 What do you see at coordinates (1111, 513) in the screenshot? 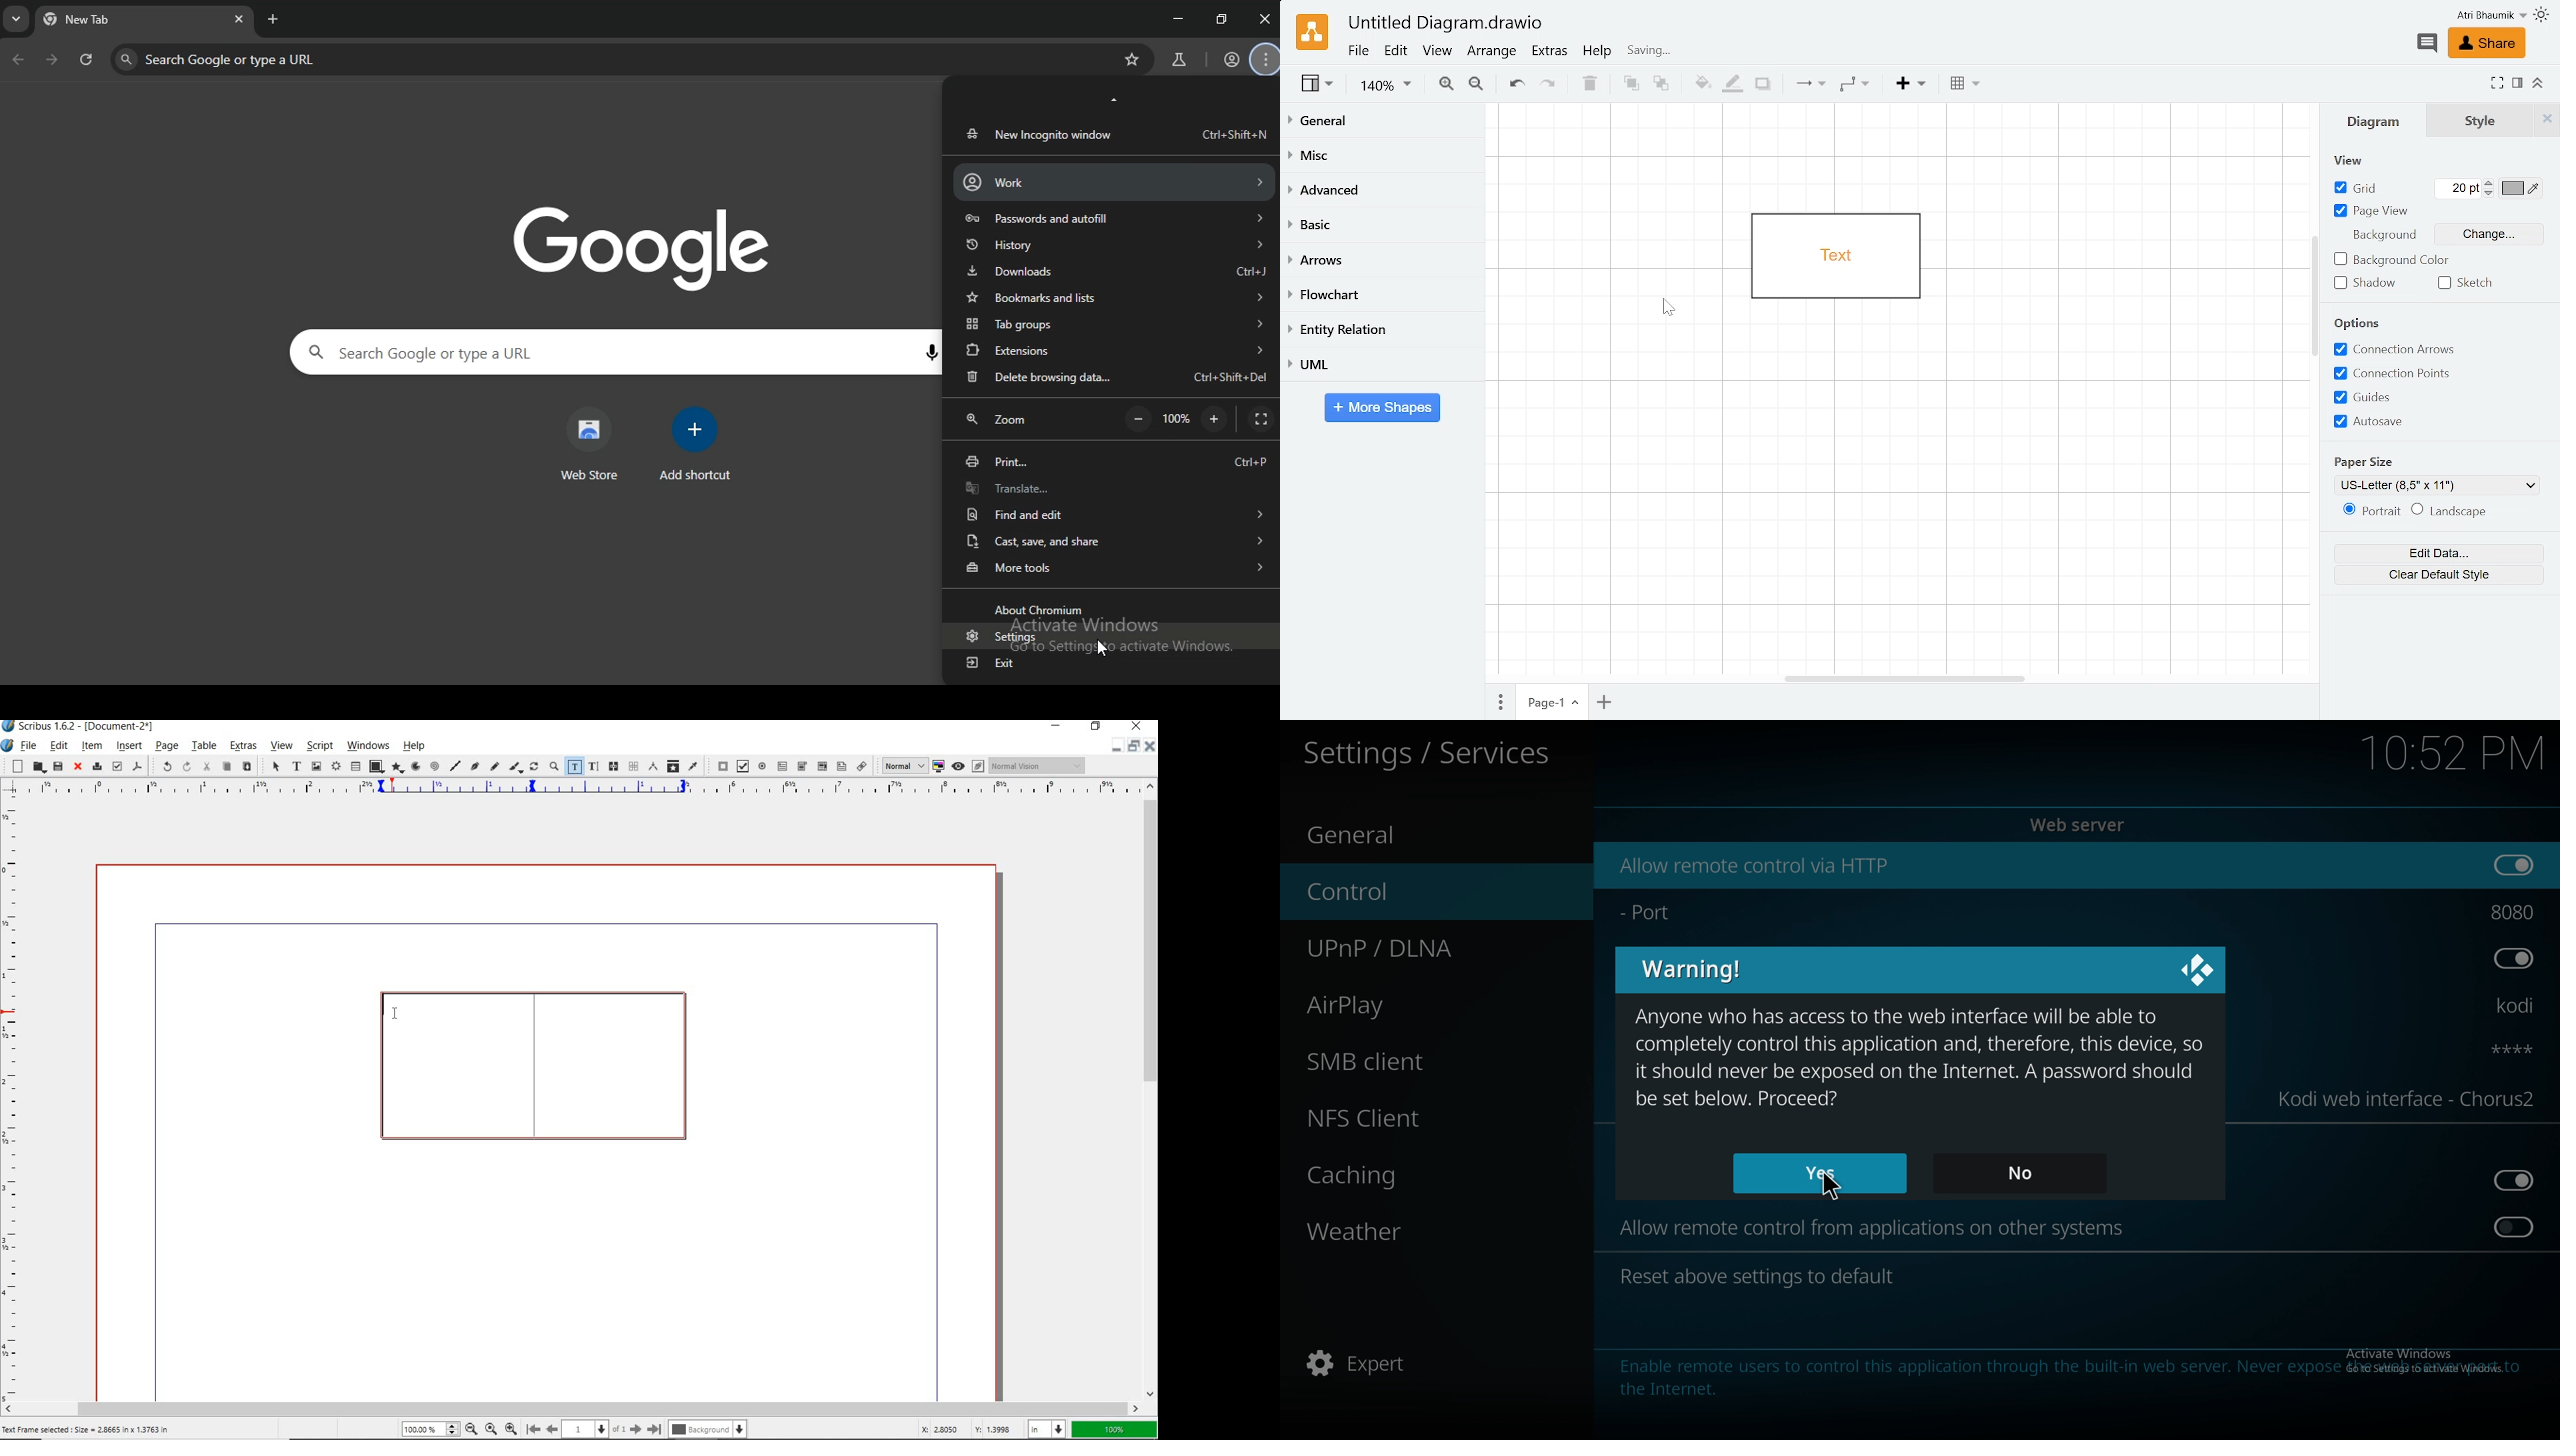
I see `find and edit` at bounding box center [1111, 513].